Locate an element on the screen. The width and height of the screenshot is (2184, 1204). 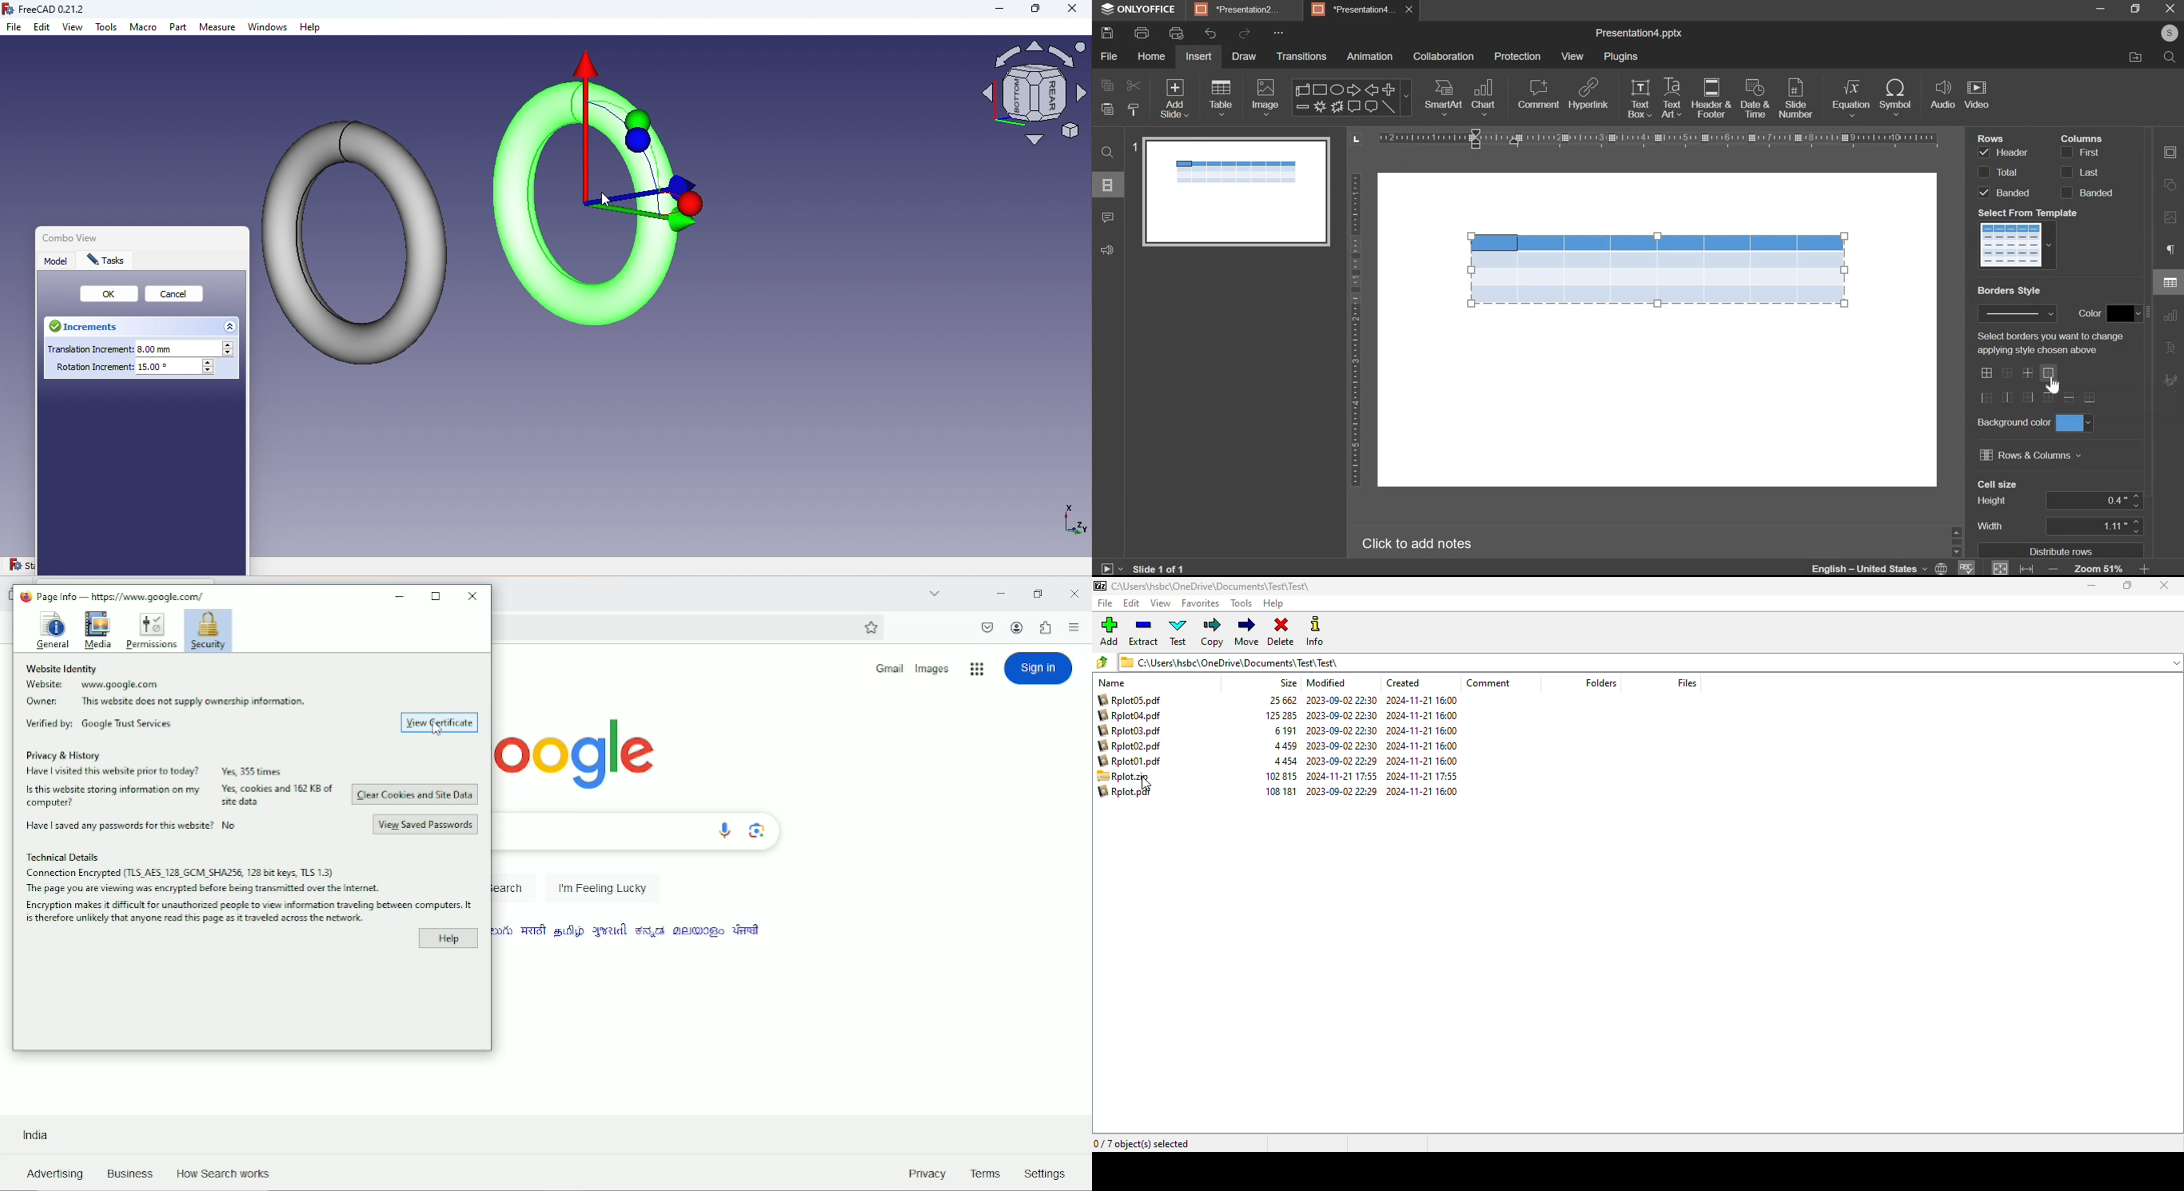
english - united states is located at coordinates (1871, 571).